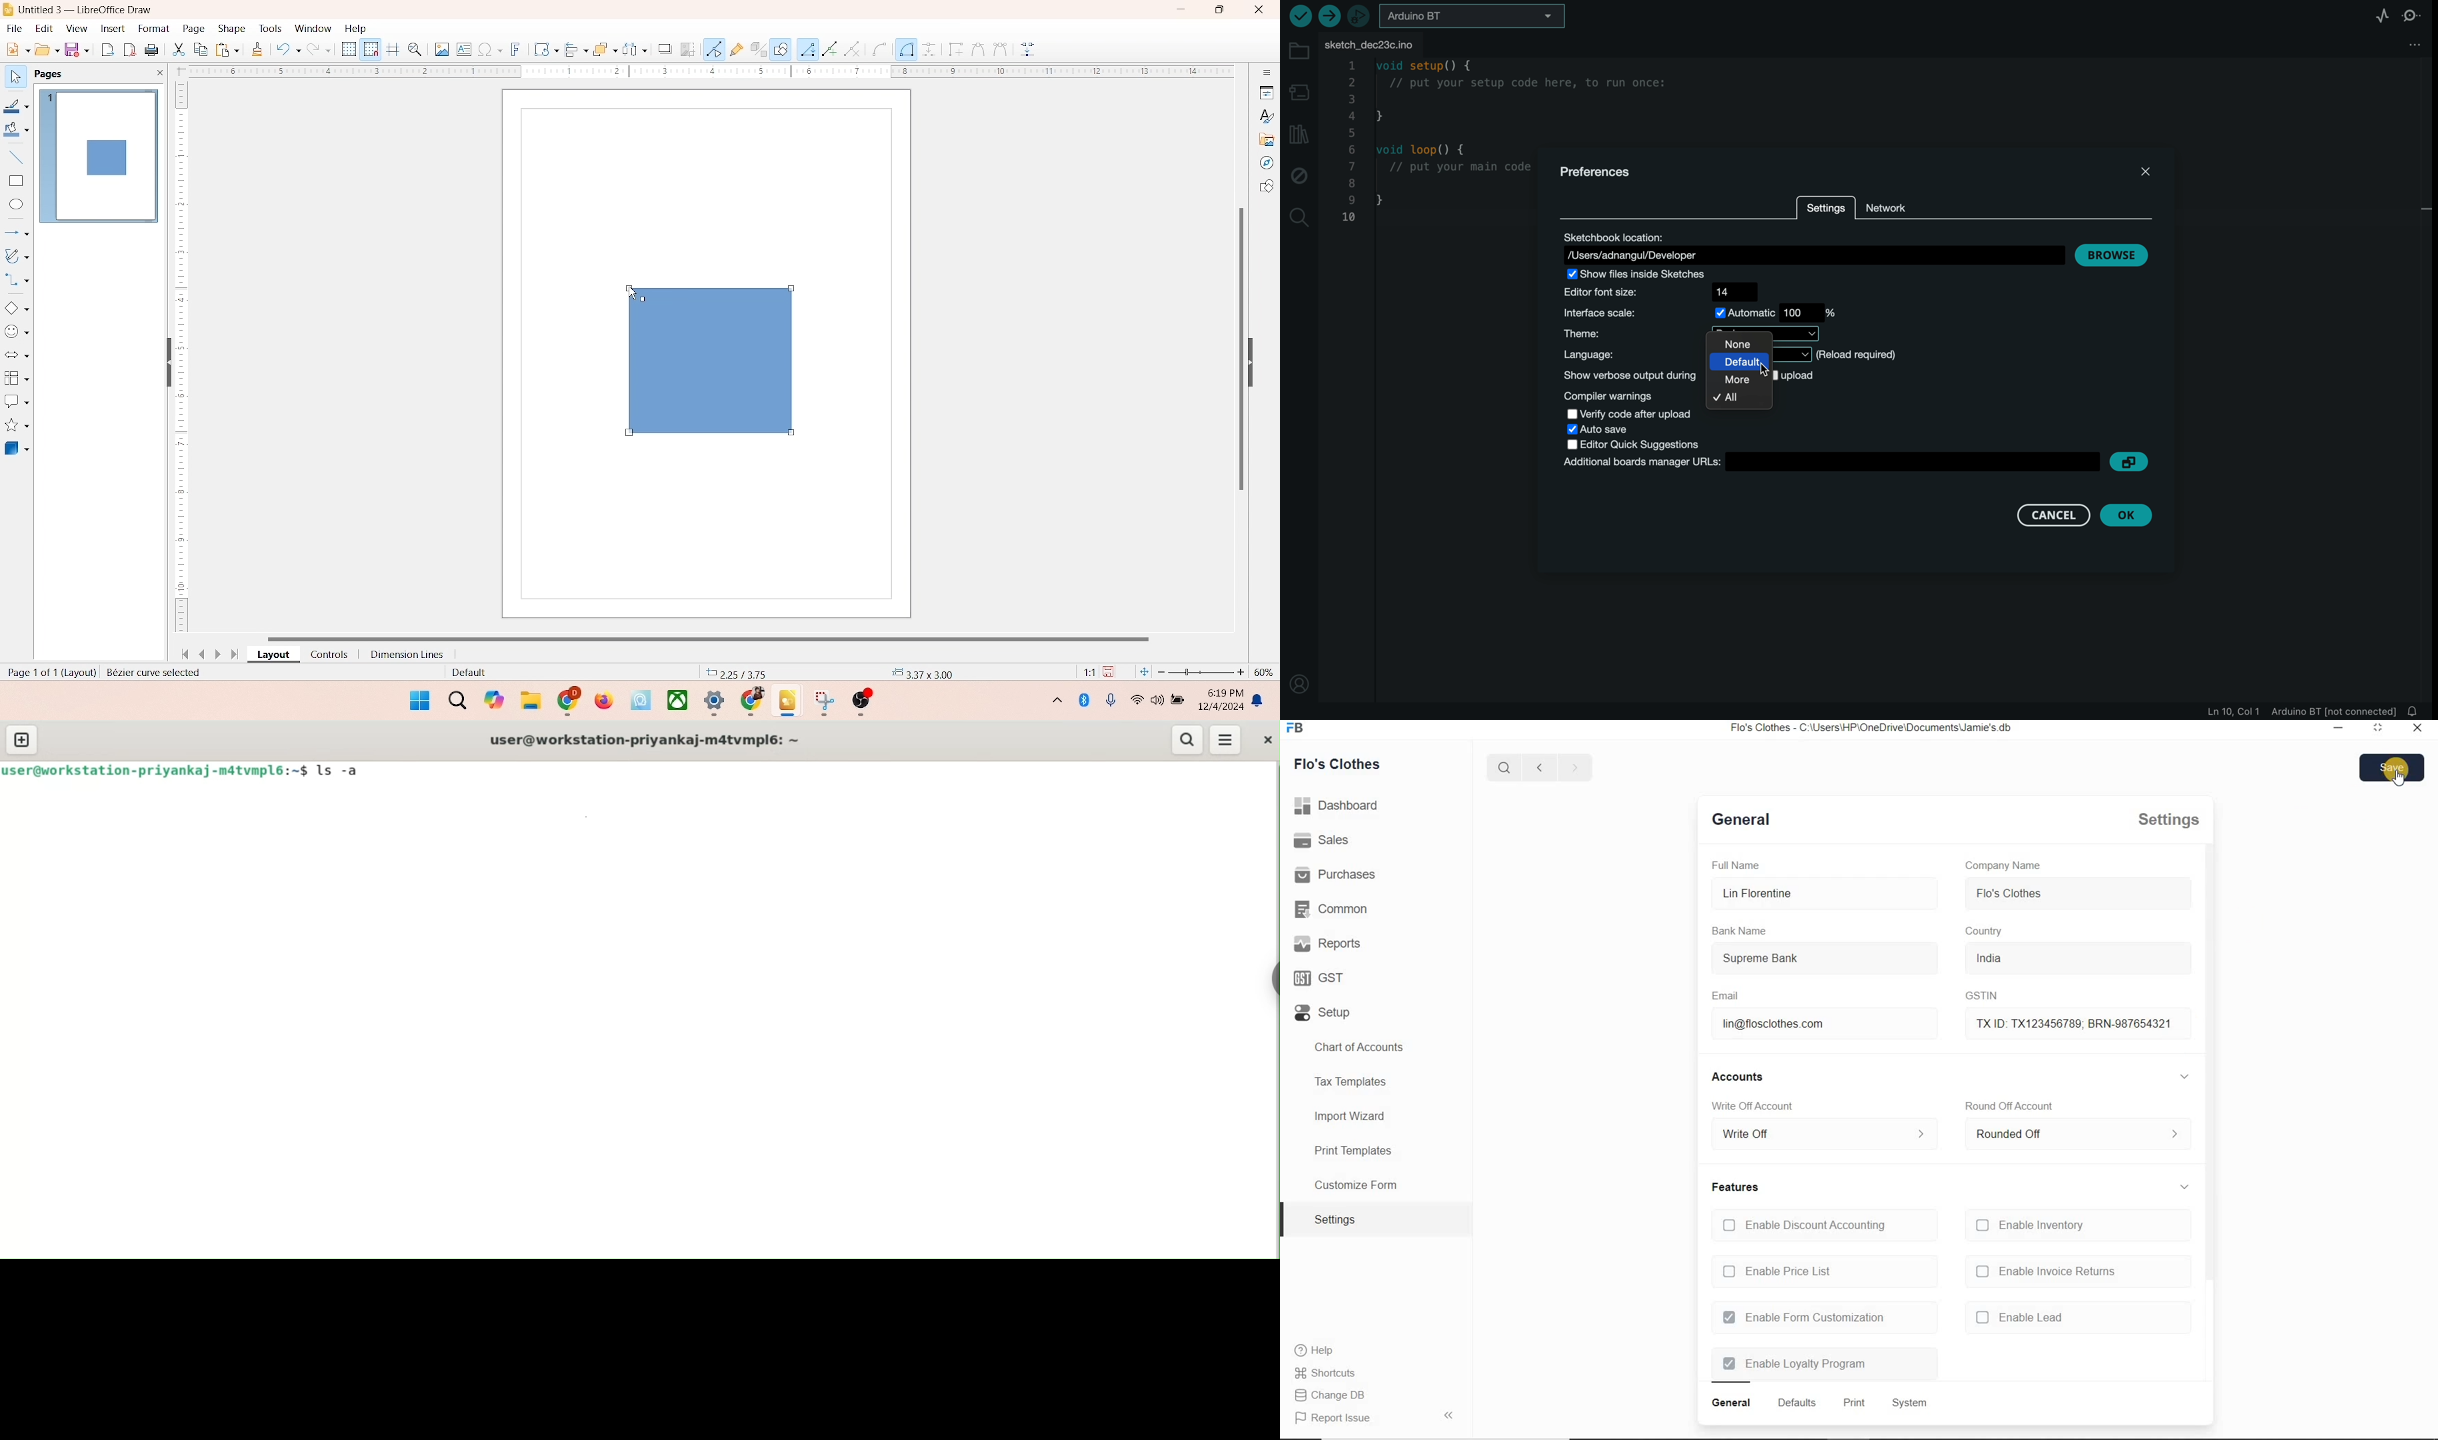 The height and width of the screenshot is (1456, 2464). What do you see at coordinates (154, 51) in the screenshot?
I see `print` at bounding box center [154, 51].